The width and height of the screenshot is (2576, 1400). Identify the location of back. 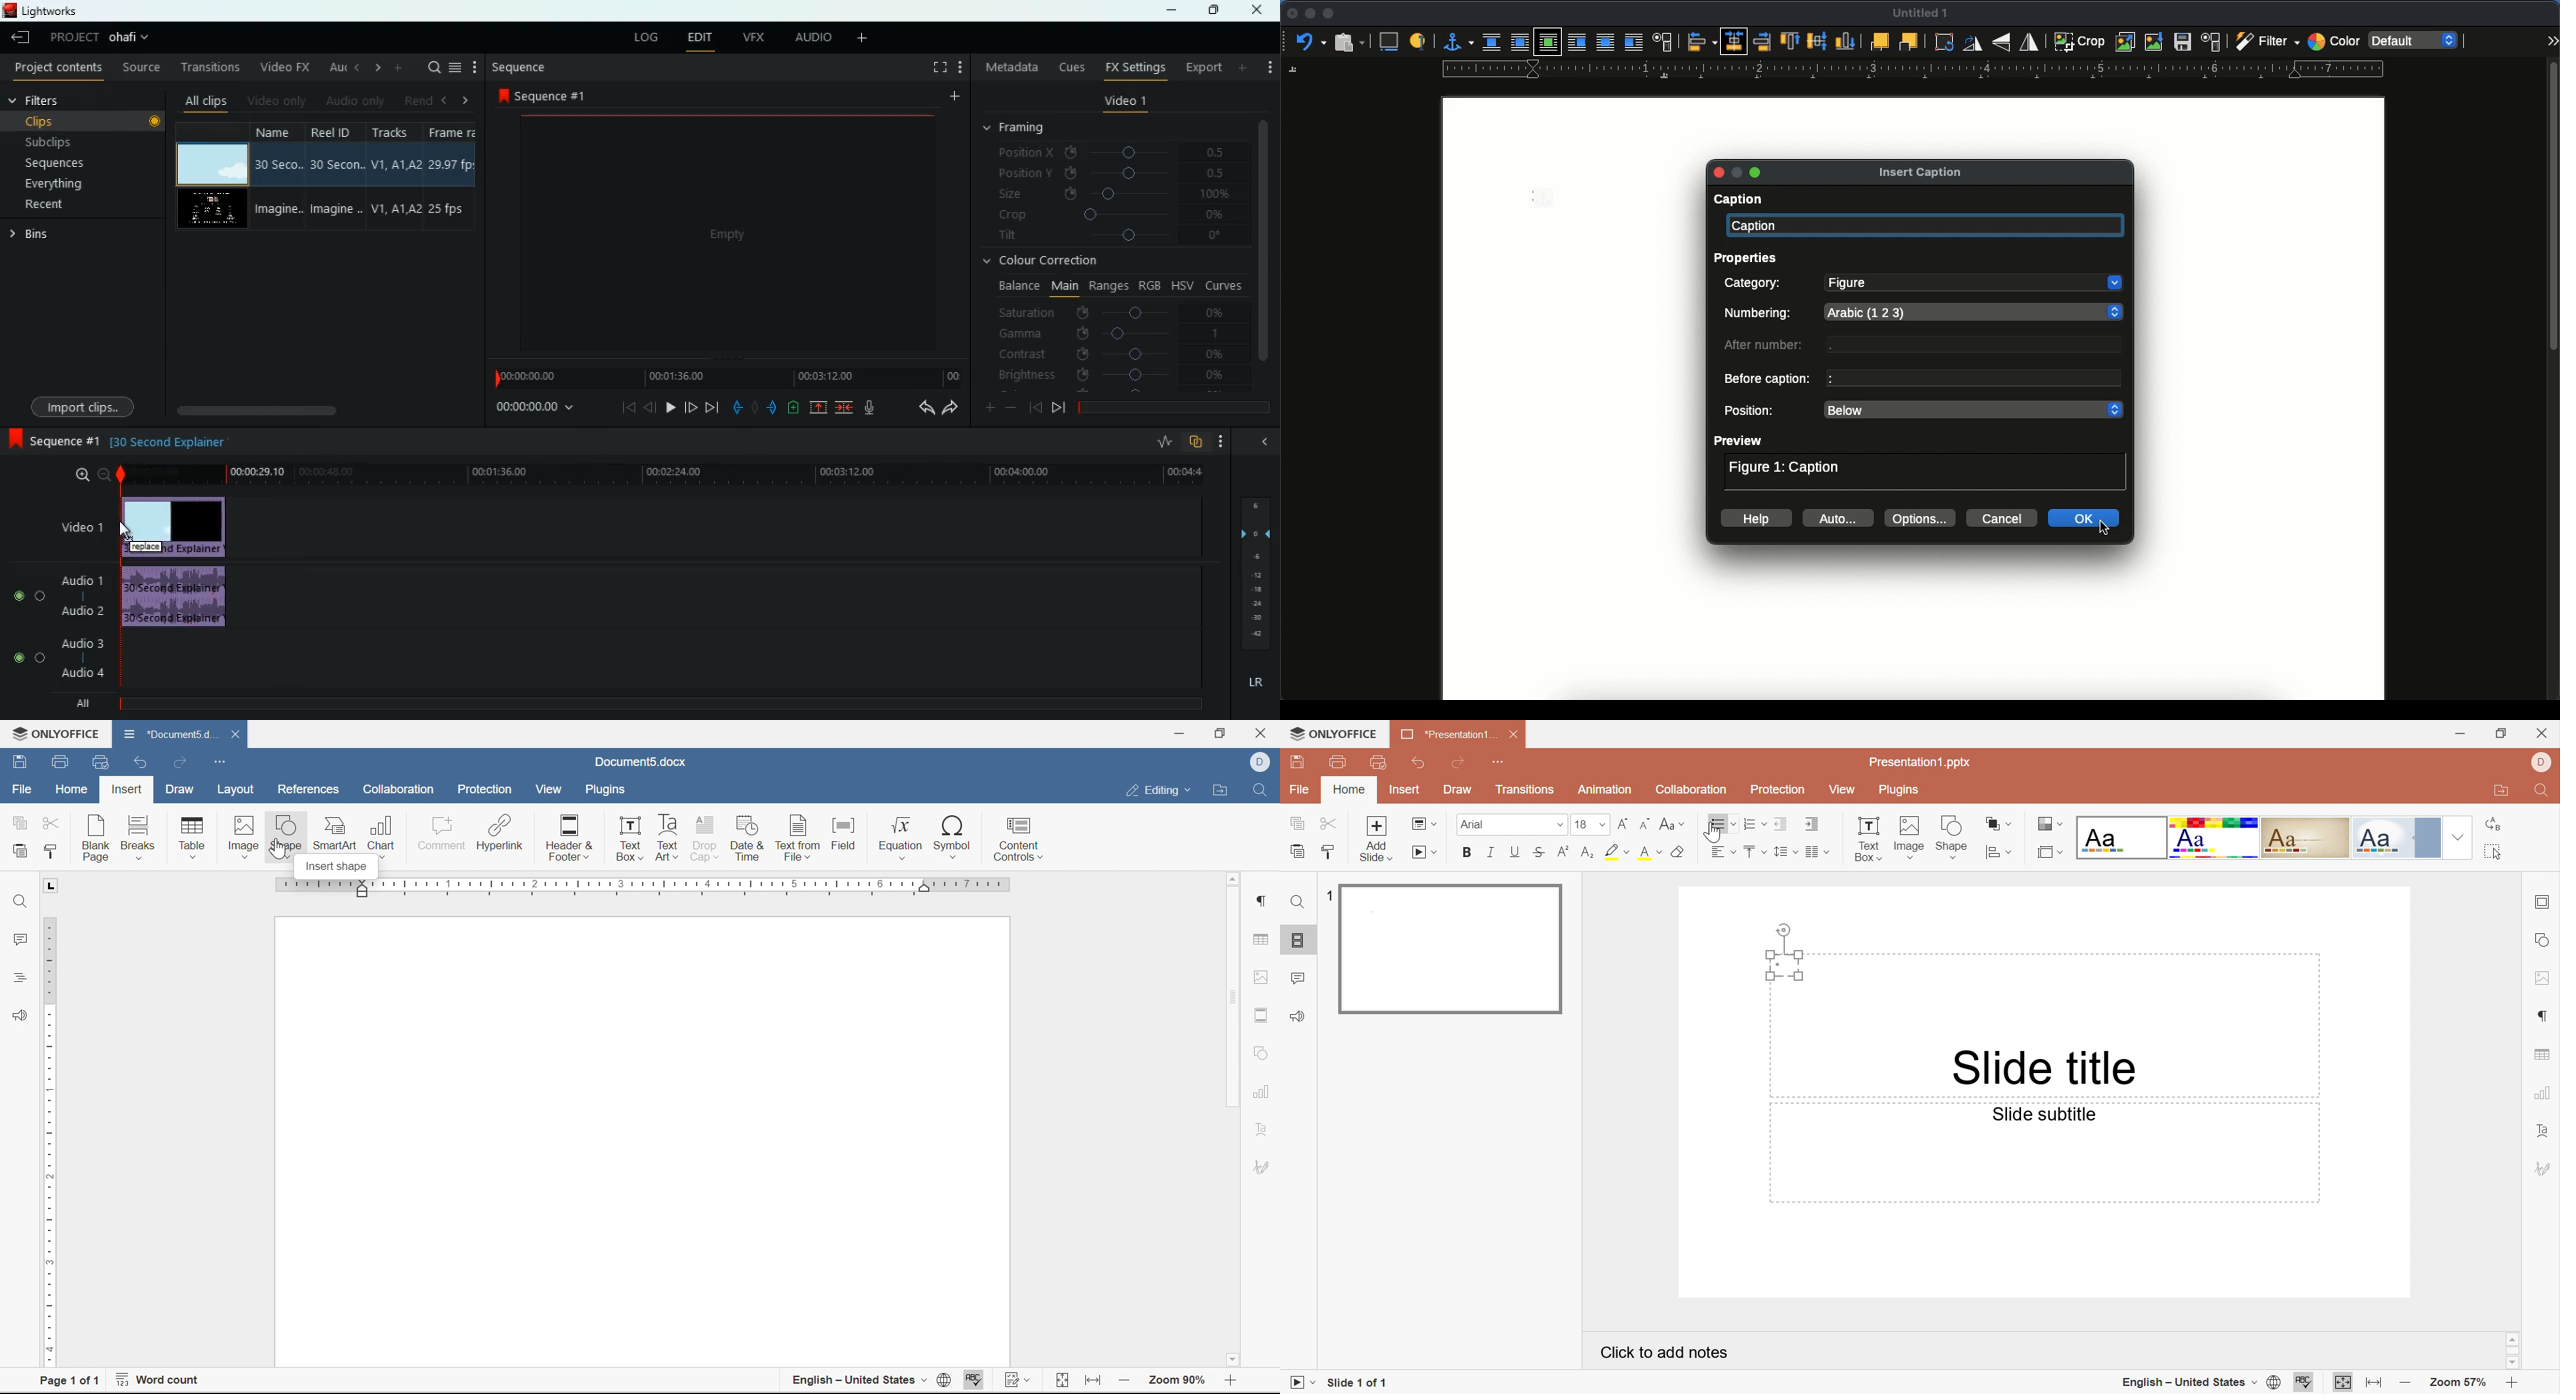
(650, 407).